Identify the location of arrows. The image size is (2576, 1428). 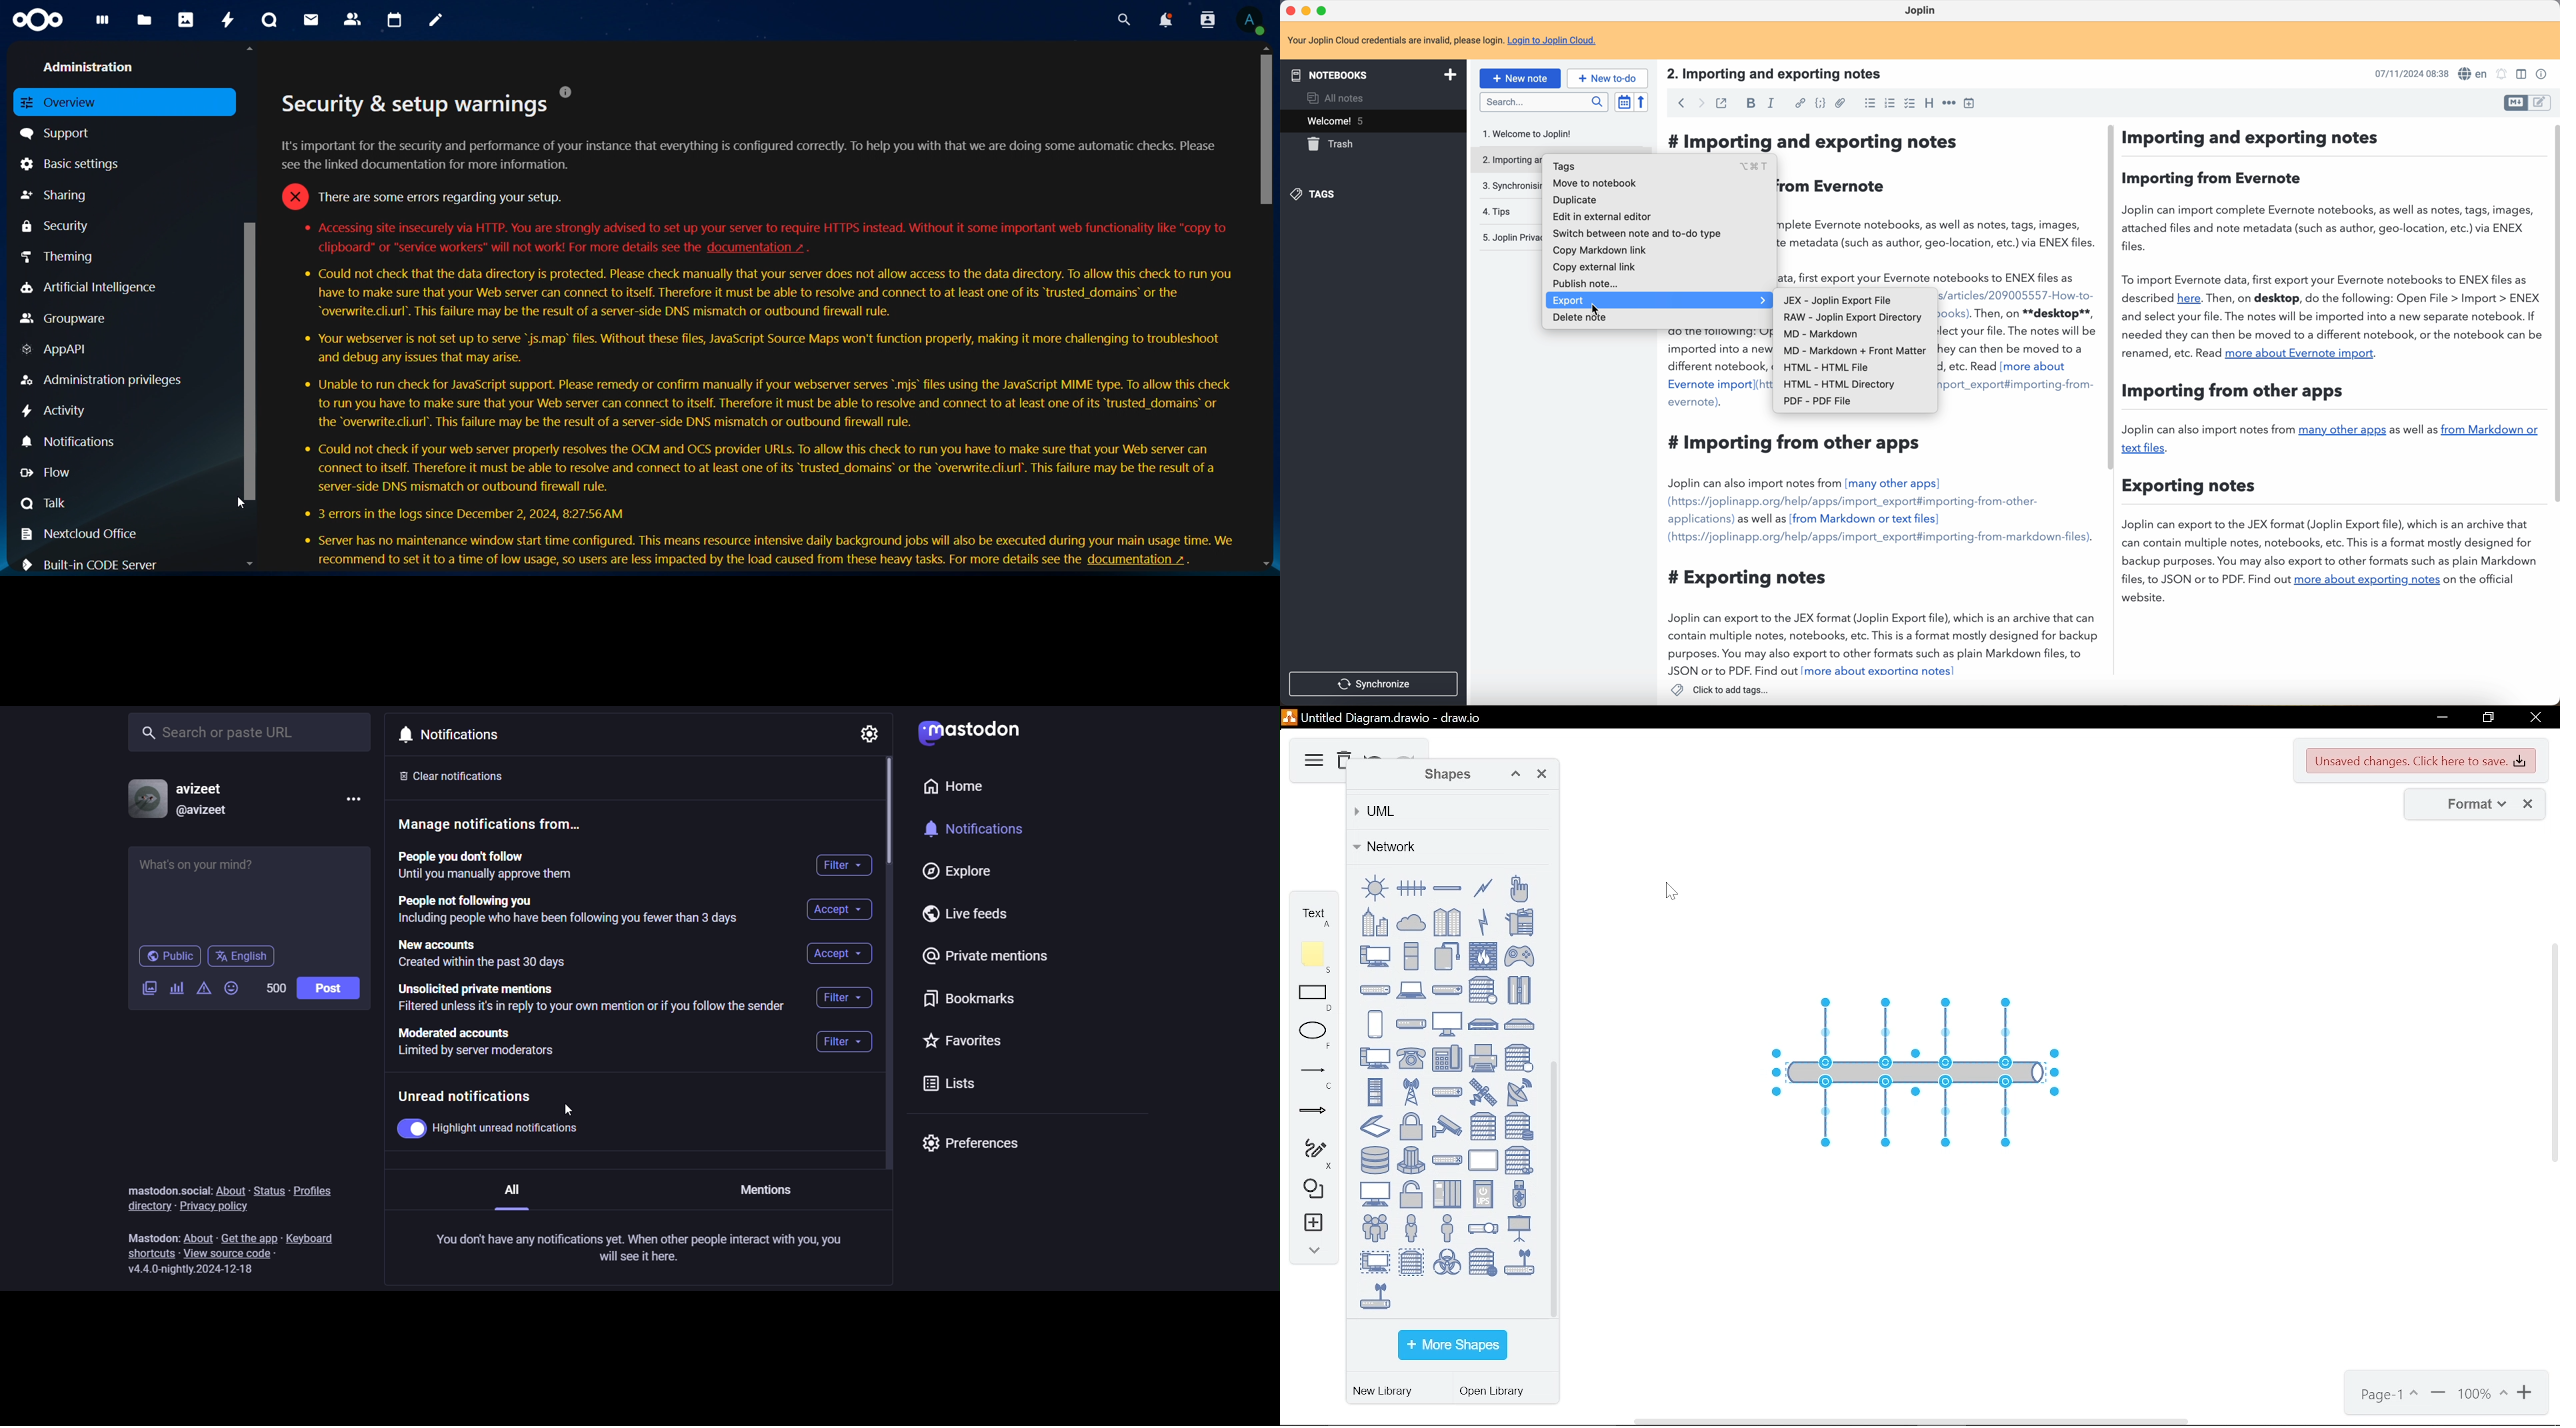
(1313, 1114).